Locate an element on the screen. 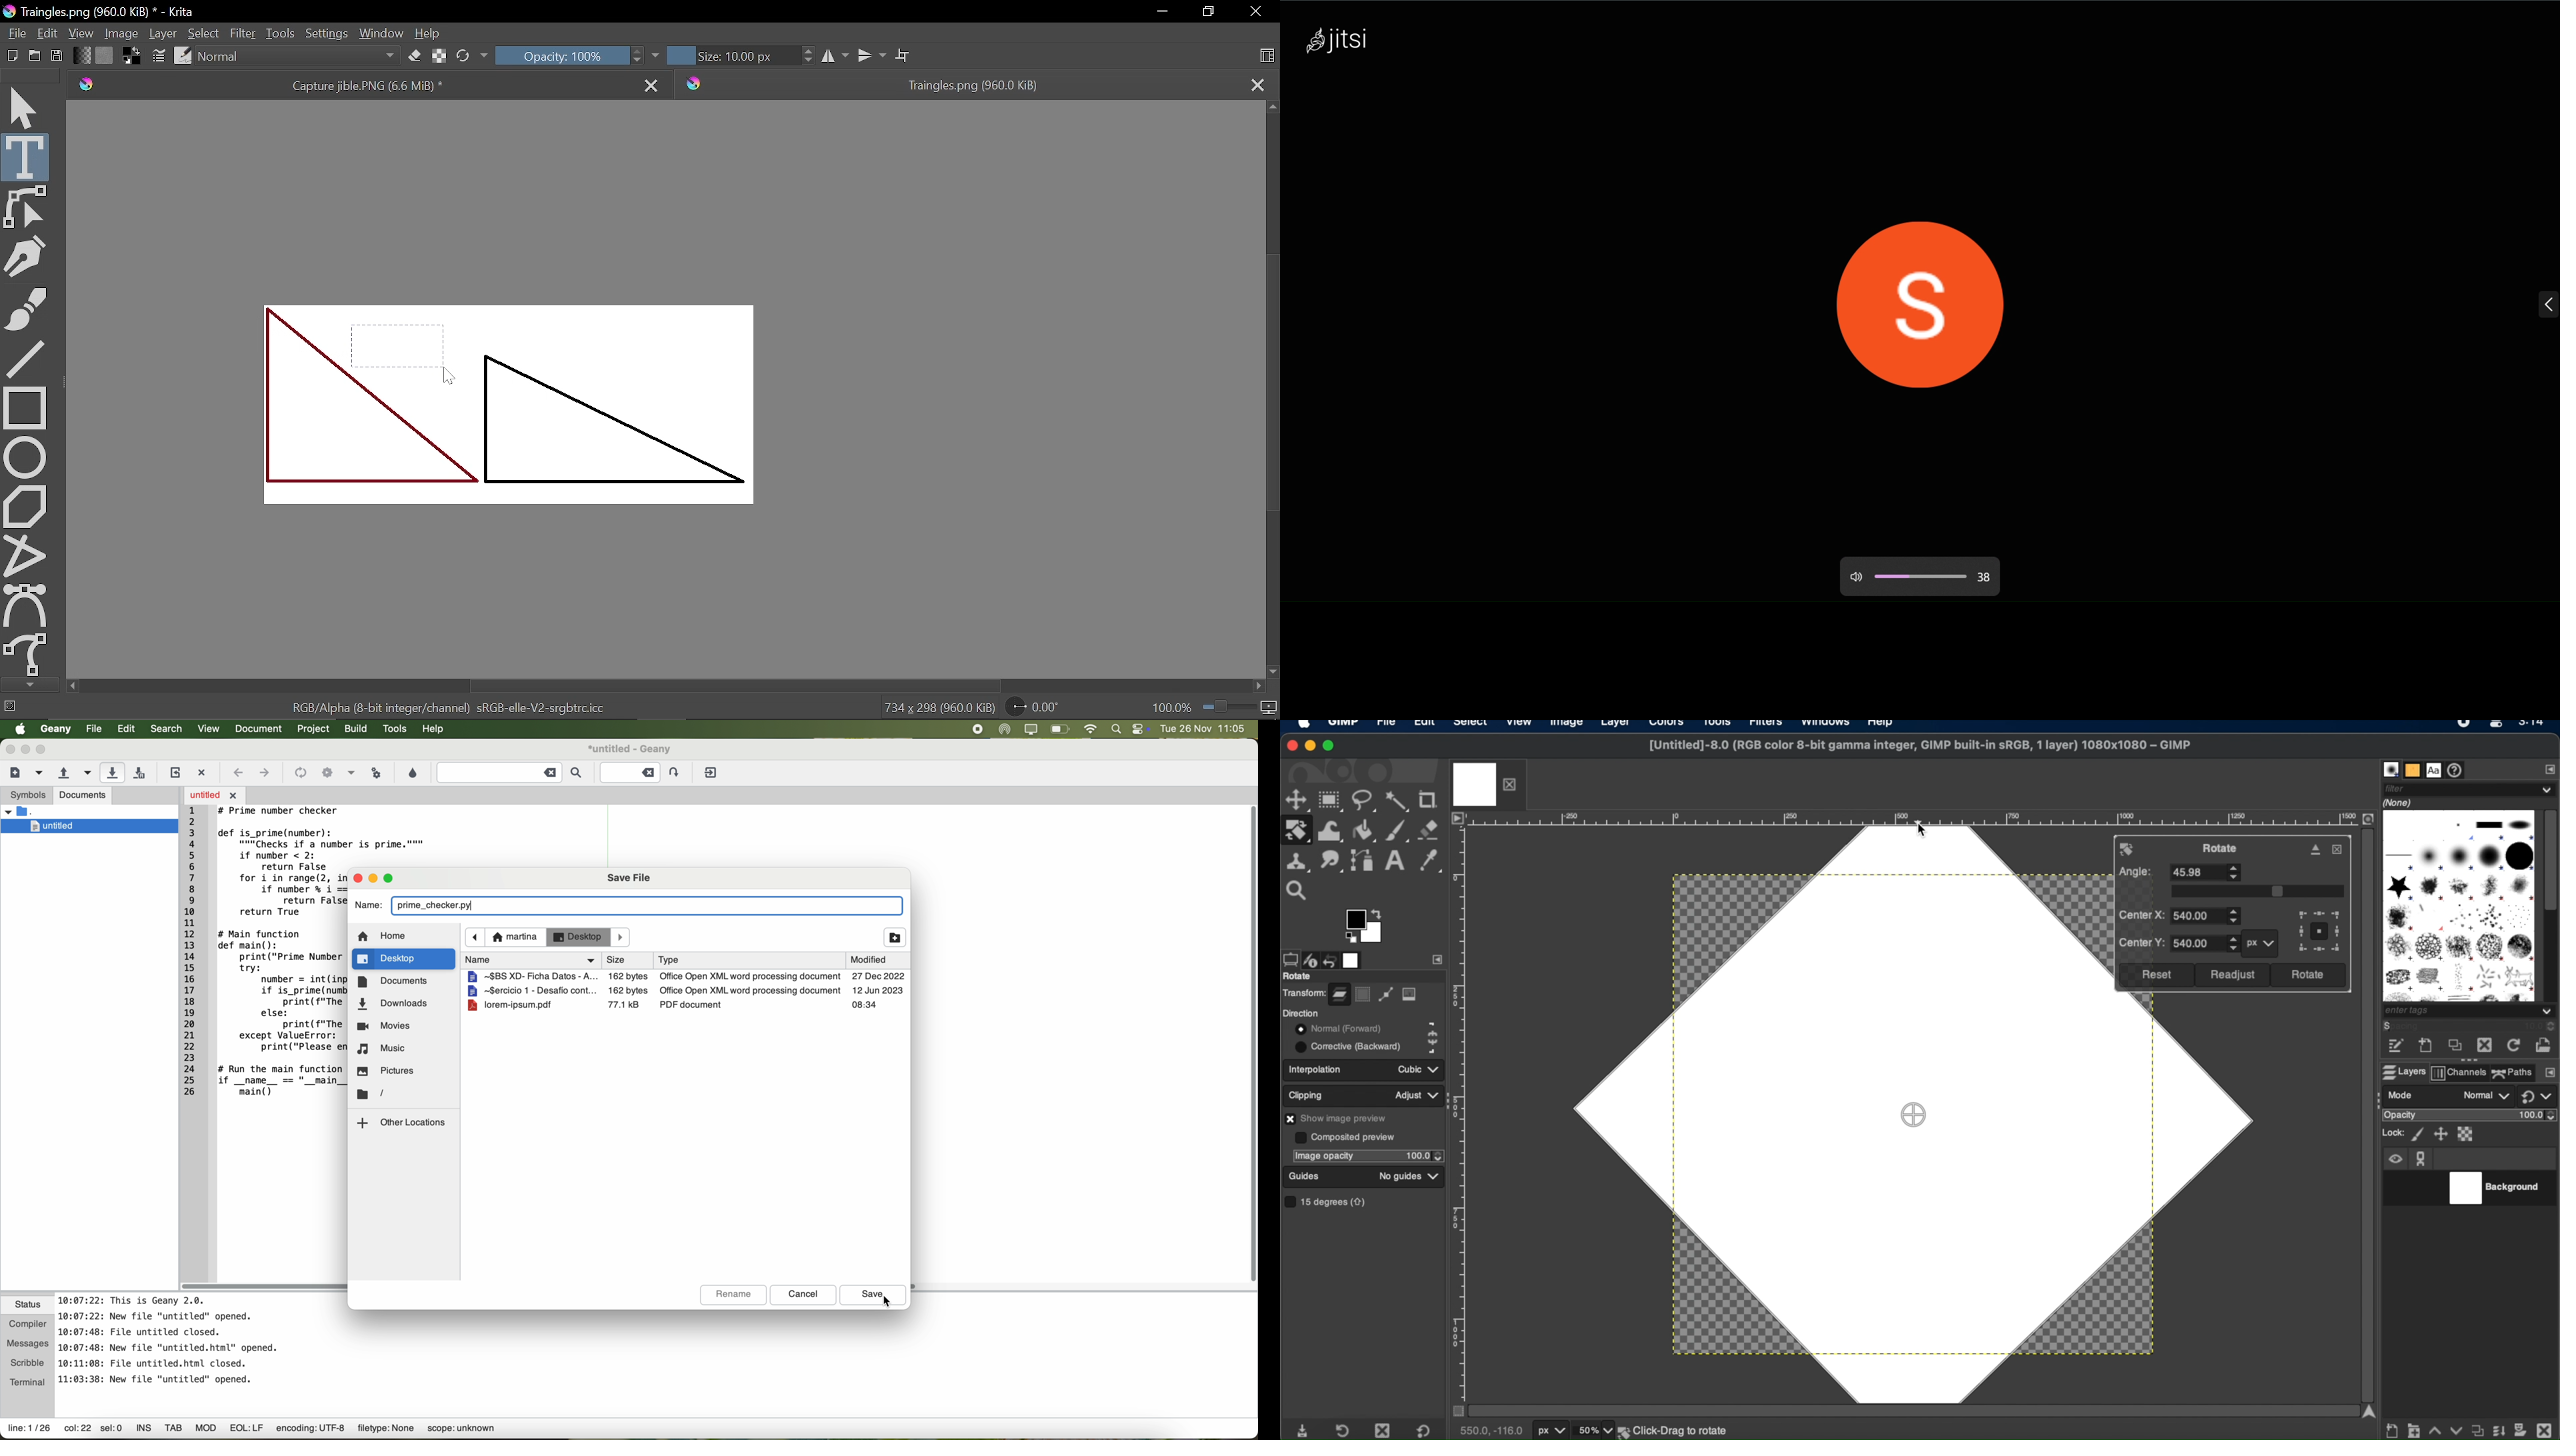 Image resolution: width=2576 pixels, height=1456 pixels. close layer tab is located at coordinates (1513, 783).